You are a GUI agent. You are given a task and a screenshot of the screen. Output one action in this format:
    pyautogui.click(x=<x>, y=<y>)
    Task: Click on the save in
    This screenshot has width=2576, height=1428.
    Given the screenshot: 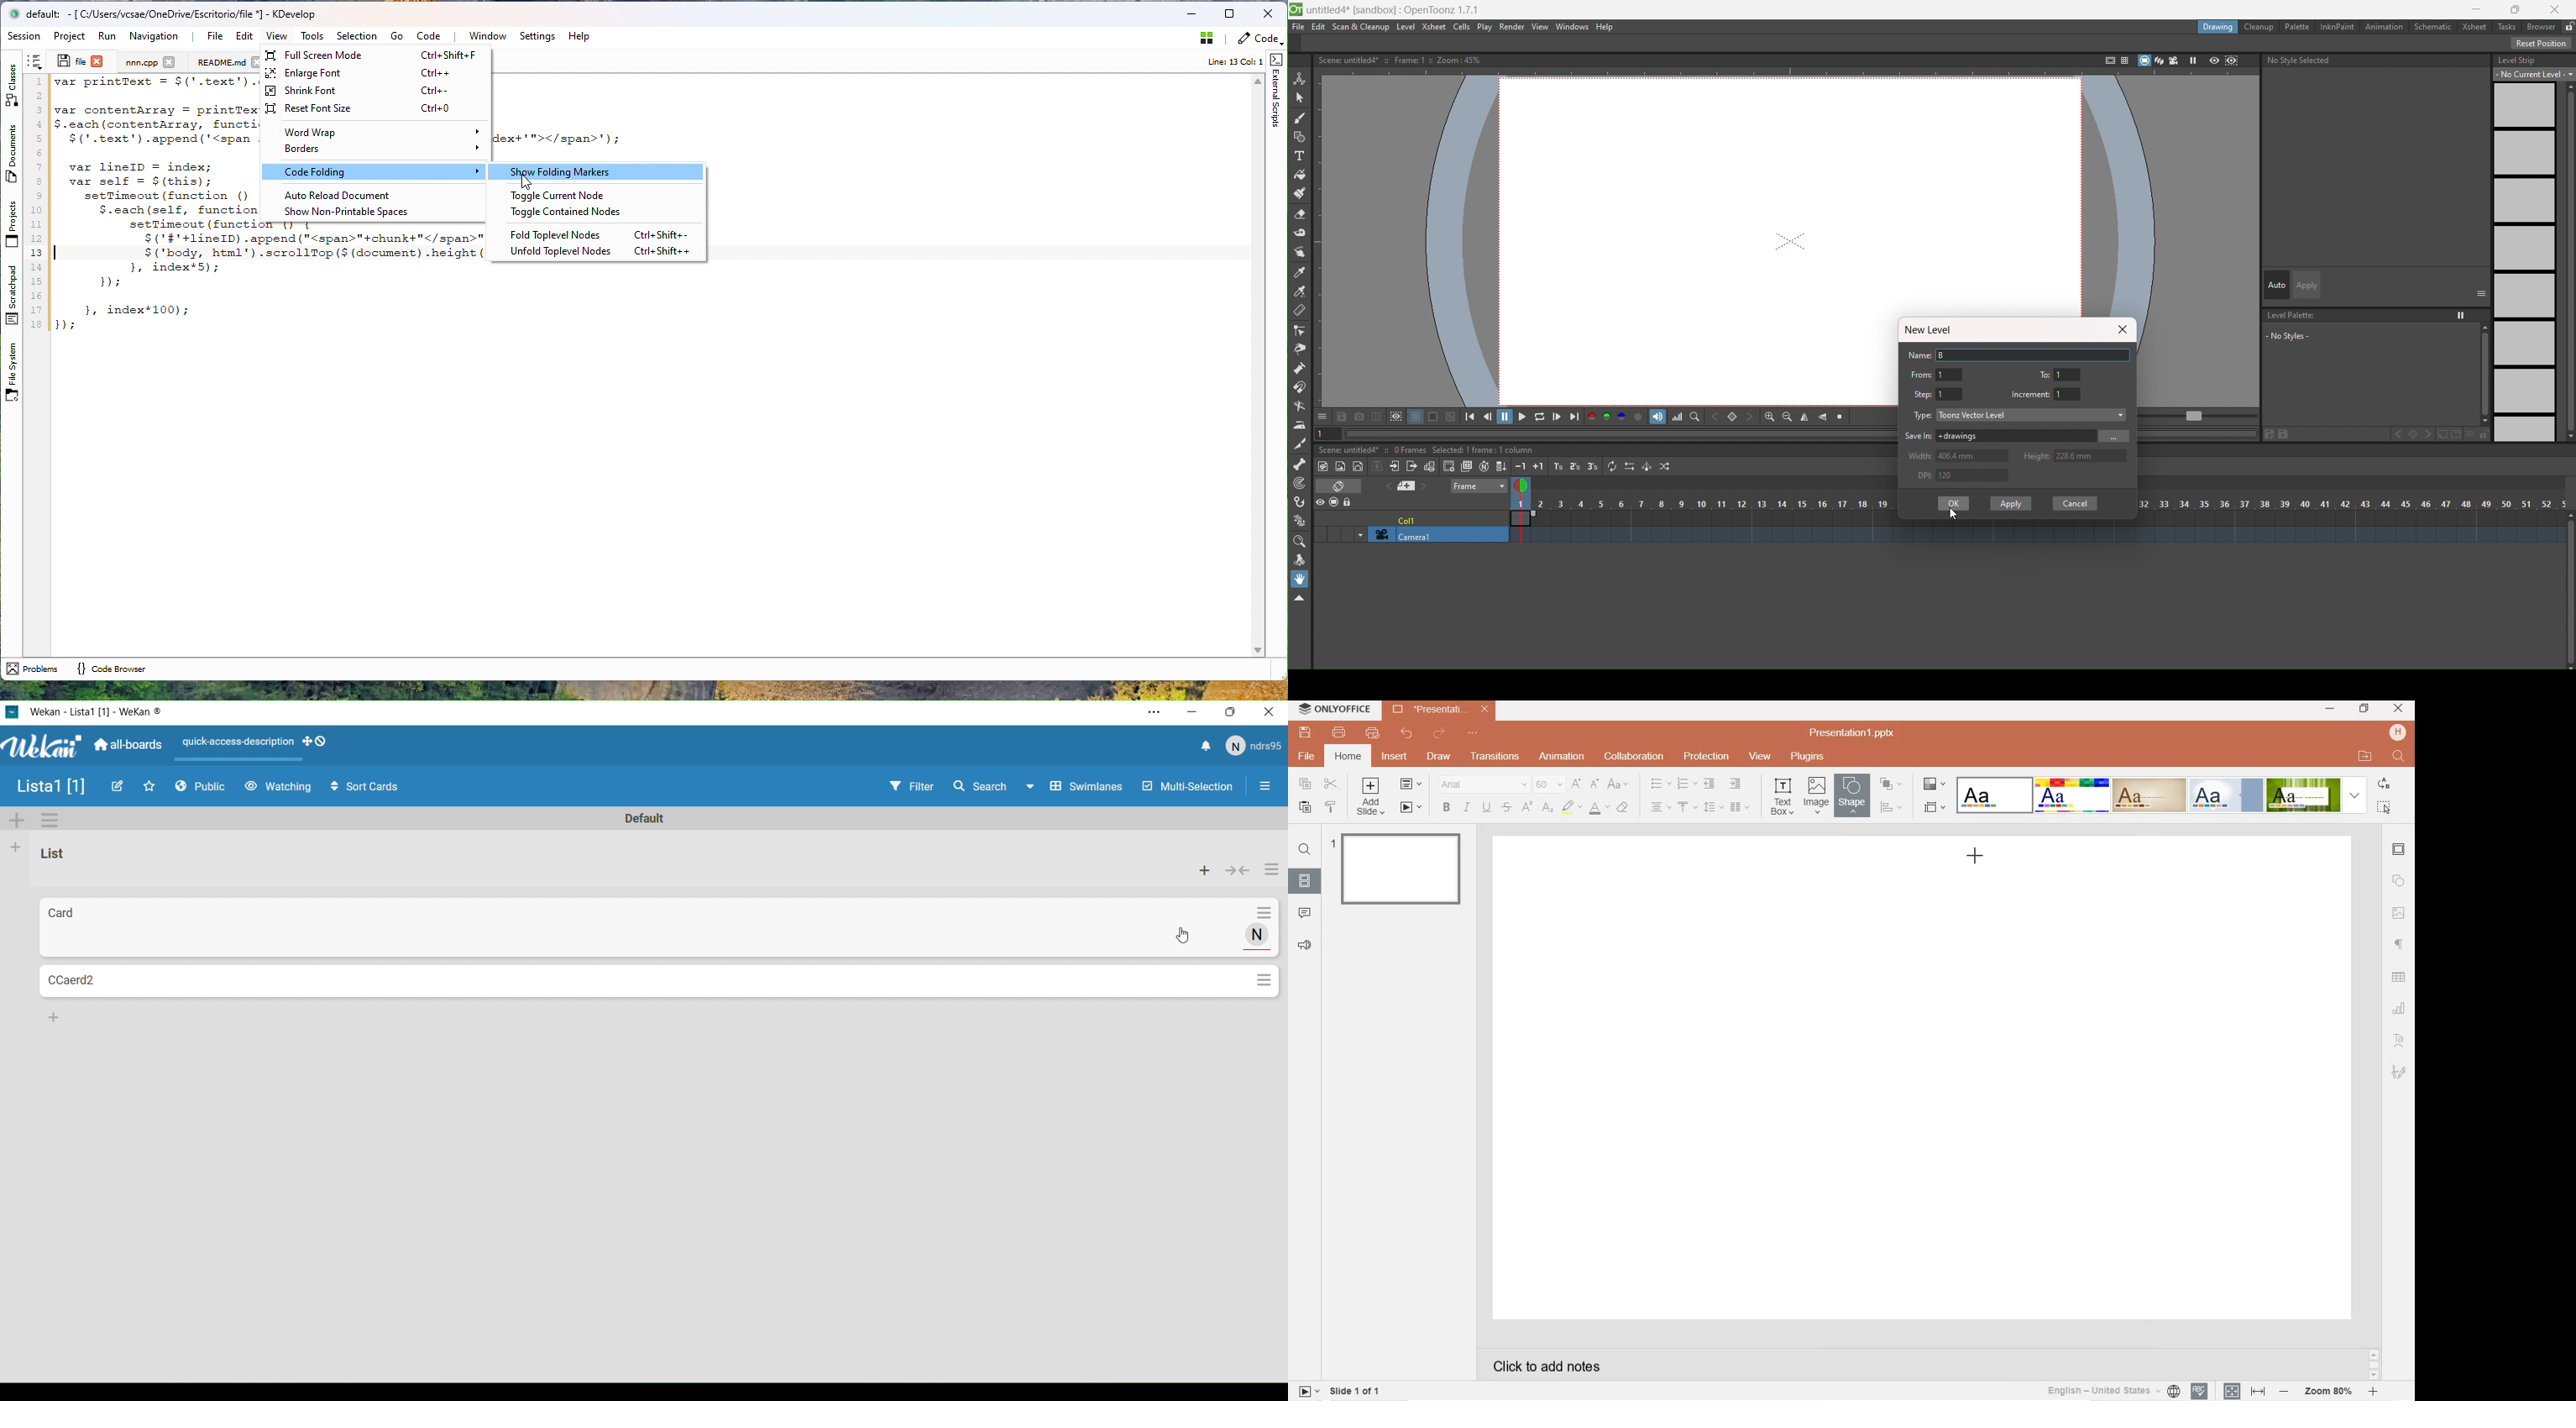 What is the action you would take?
    pyautogui.click(x=1919, y=436)
    